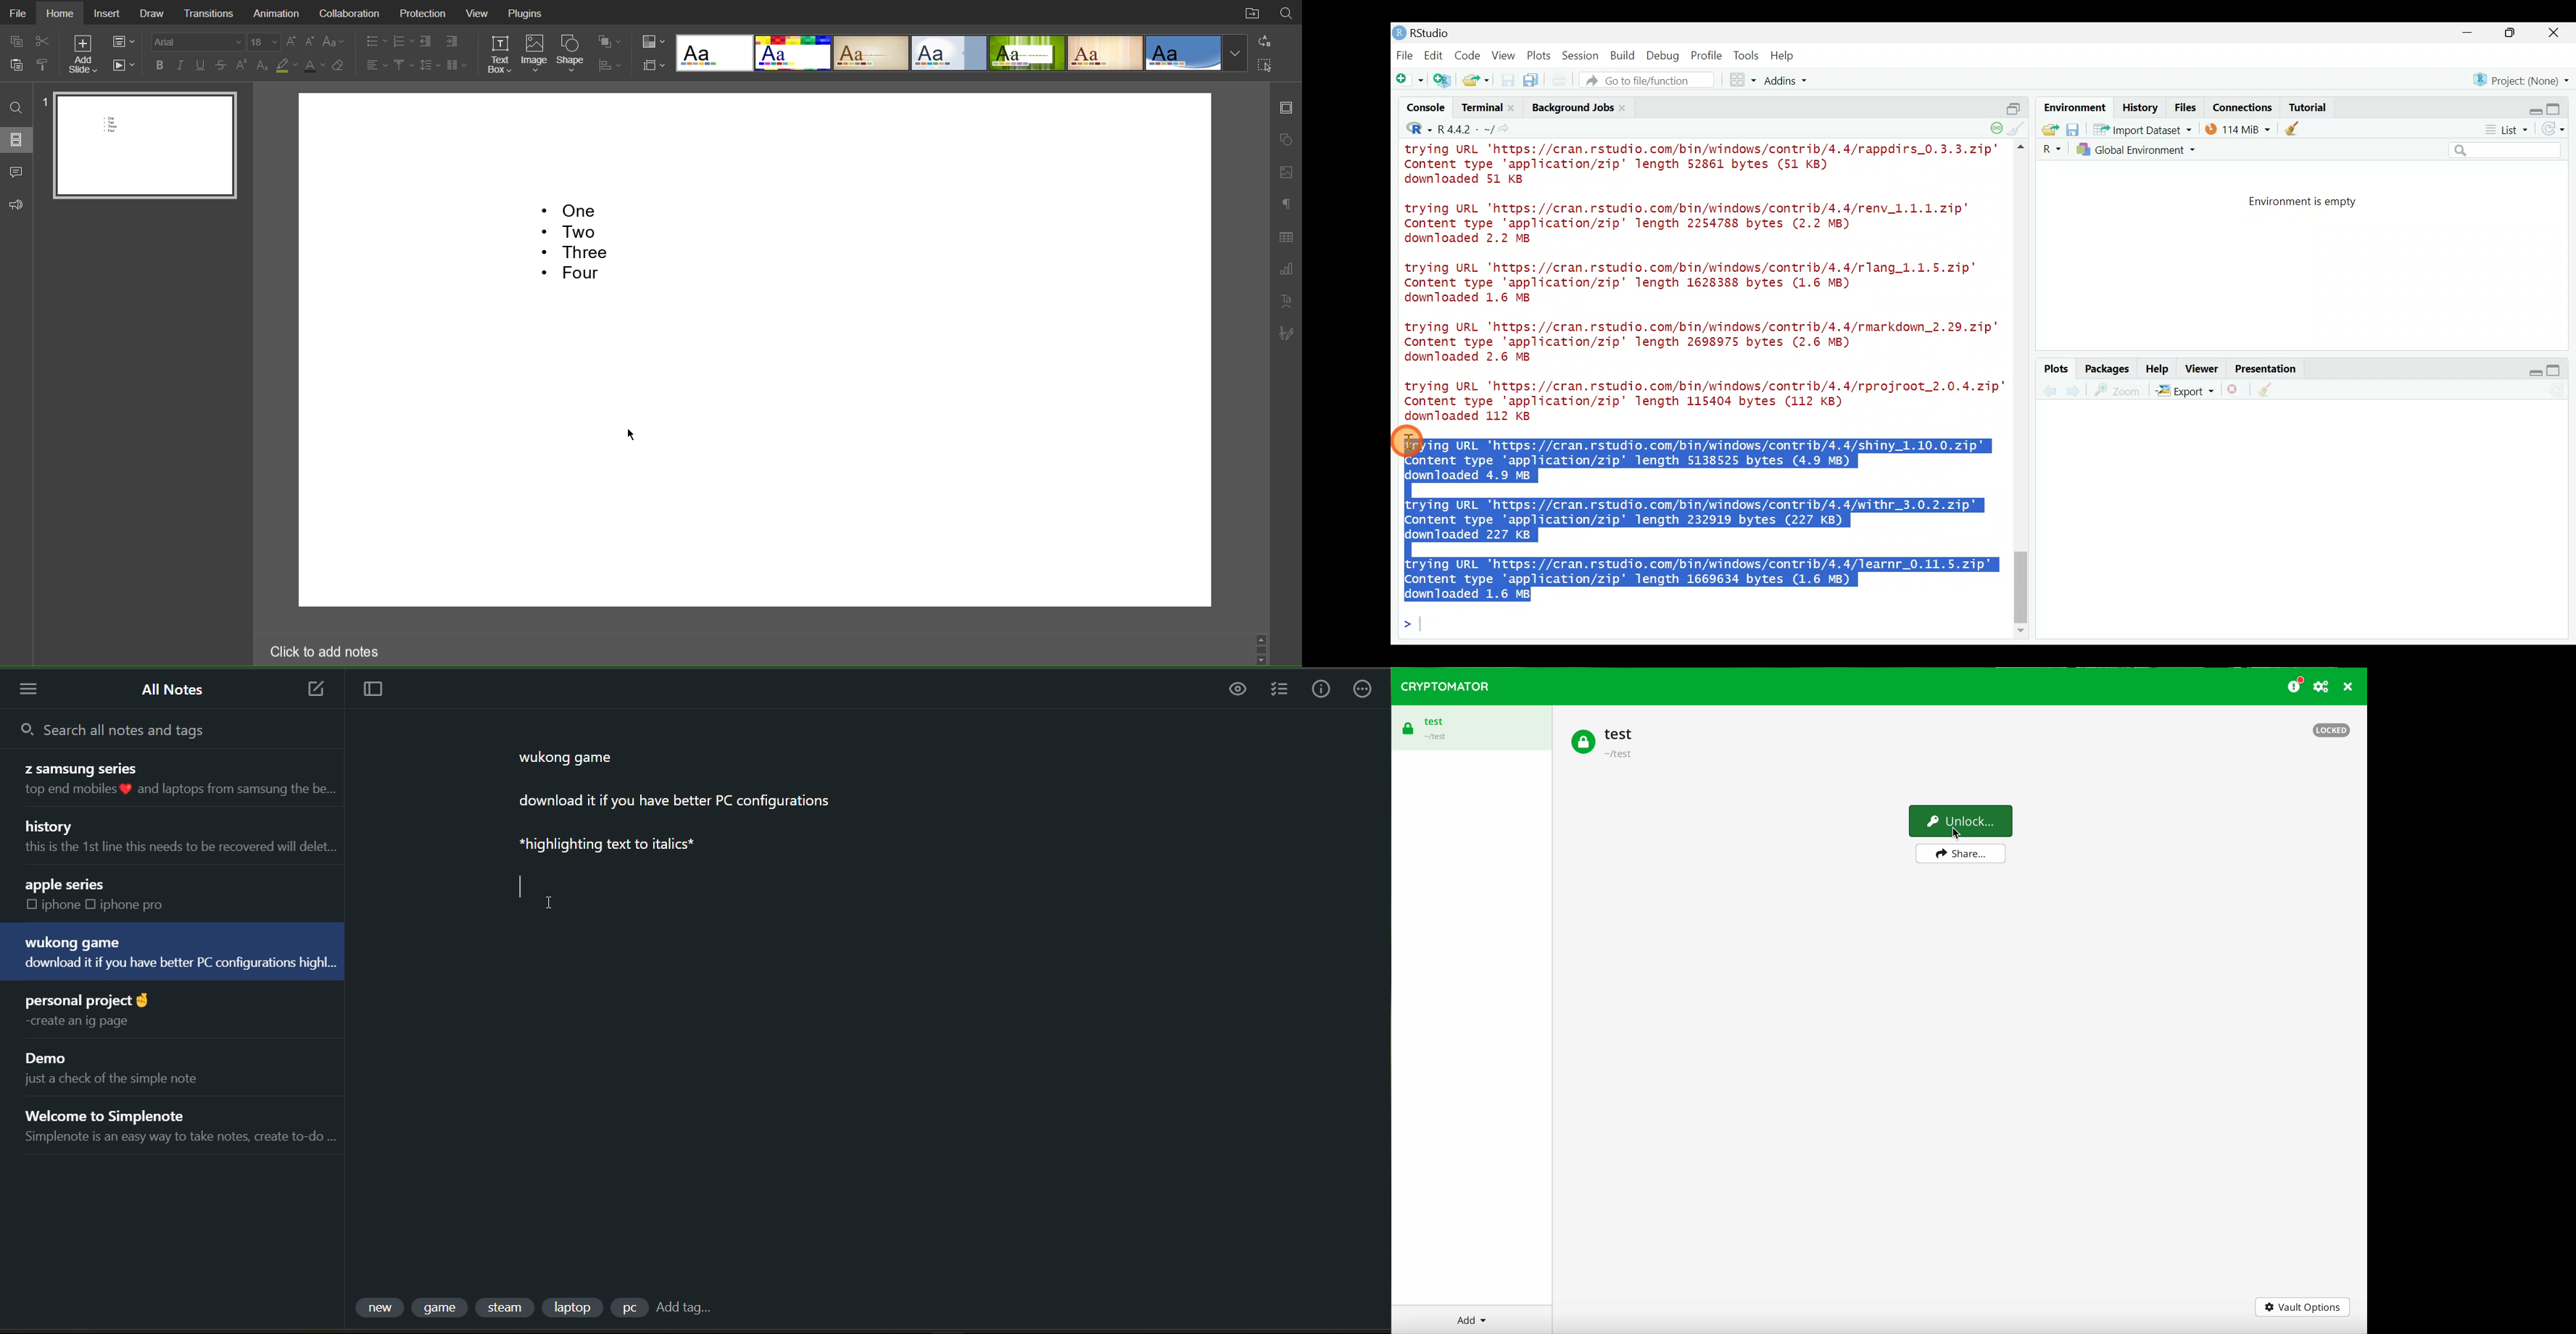 This screenshot has width=2576, height=1344. What do you see at coordinates (2313, 202) in the screenshot?
I see `Environment is empty` at bounding box center [2313, 202].